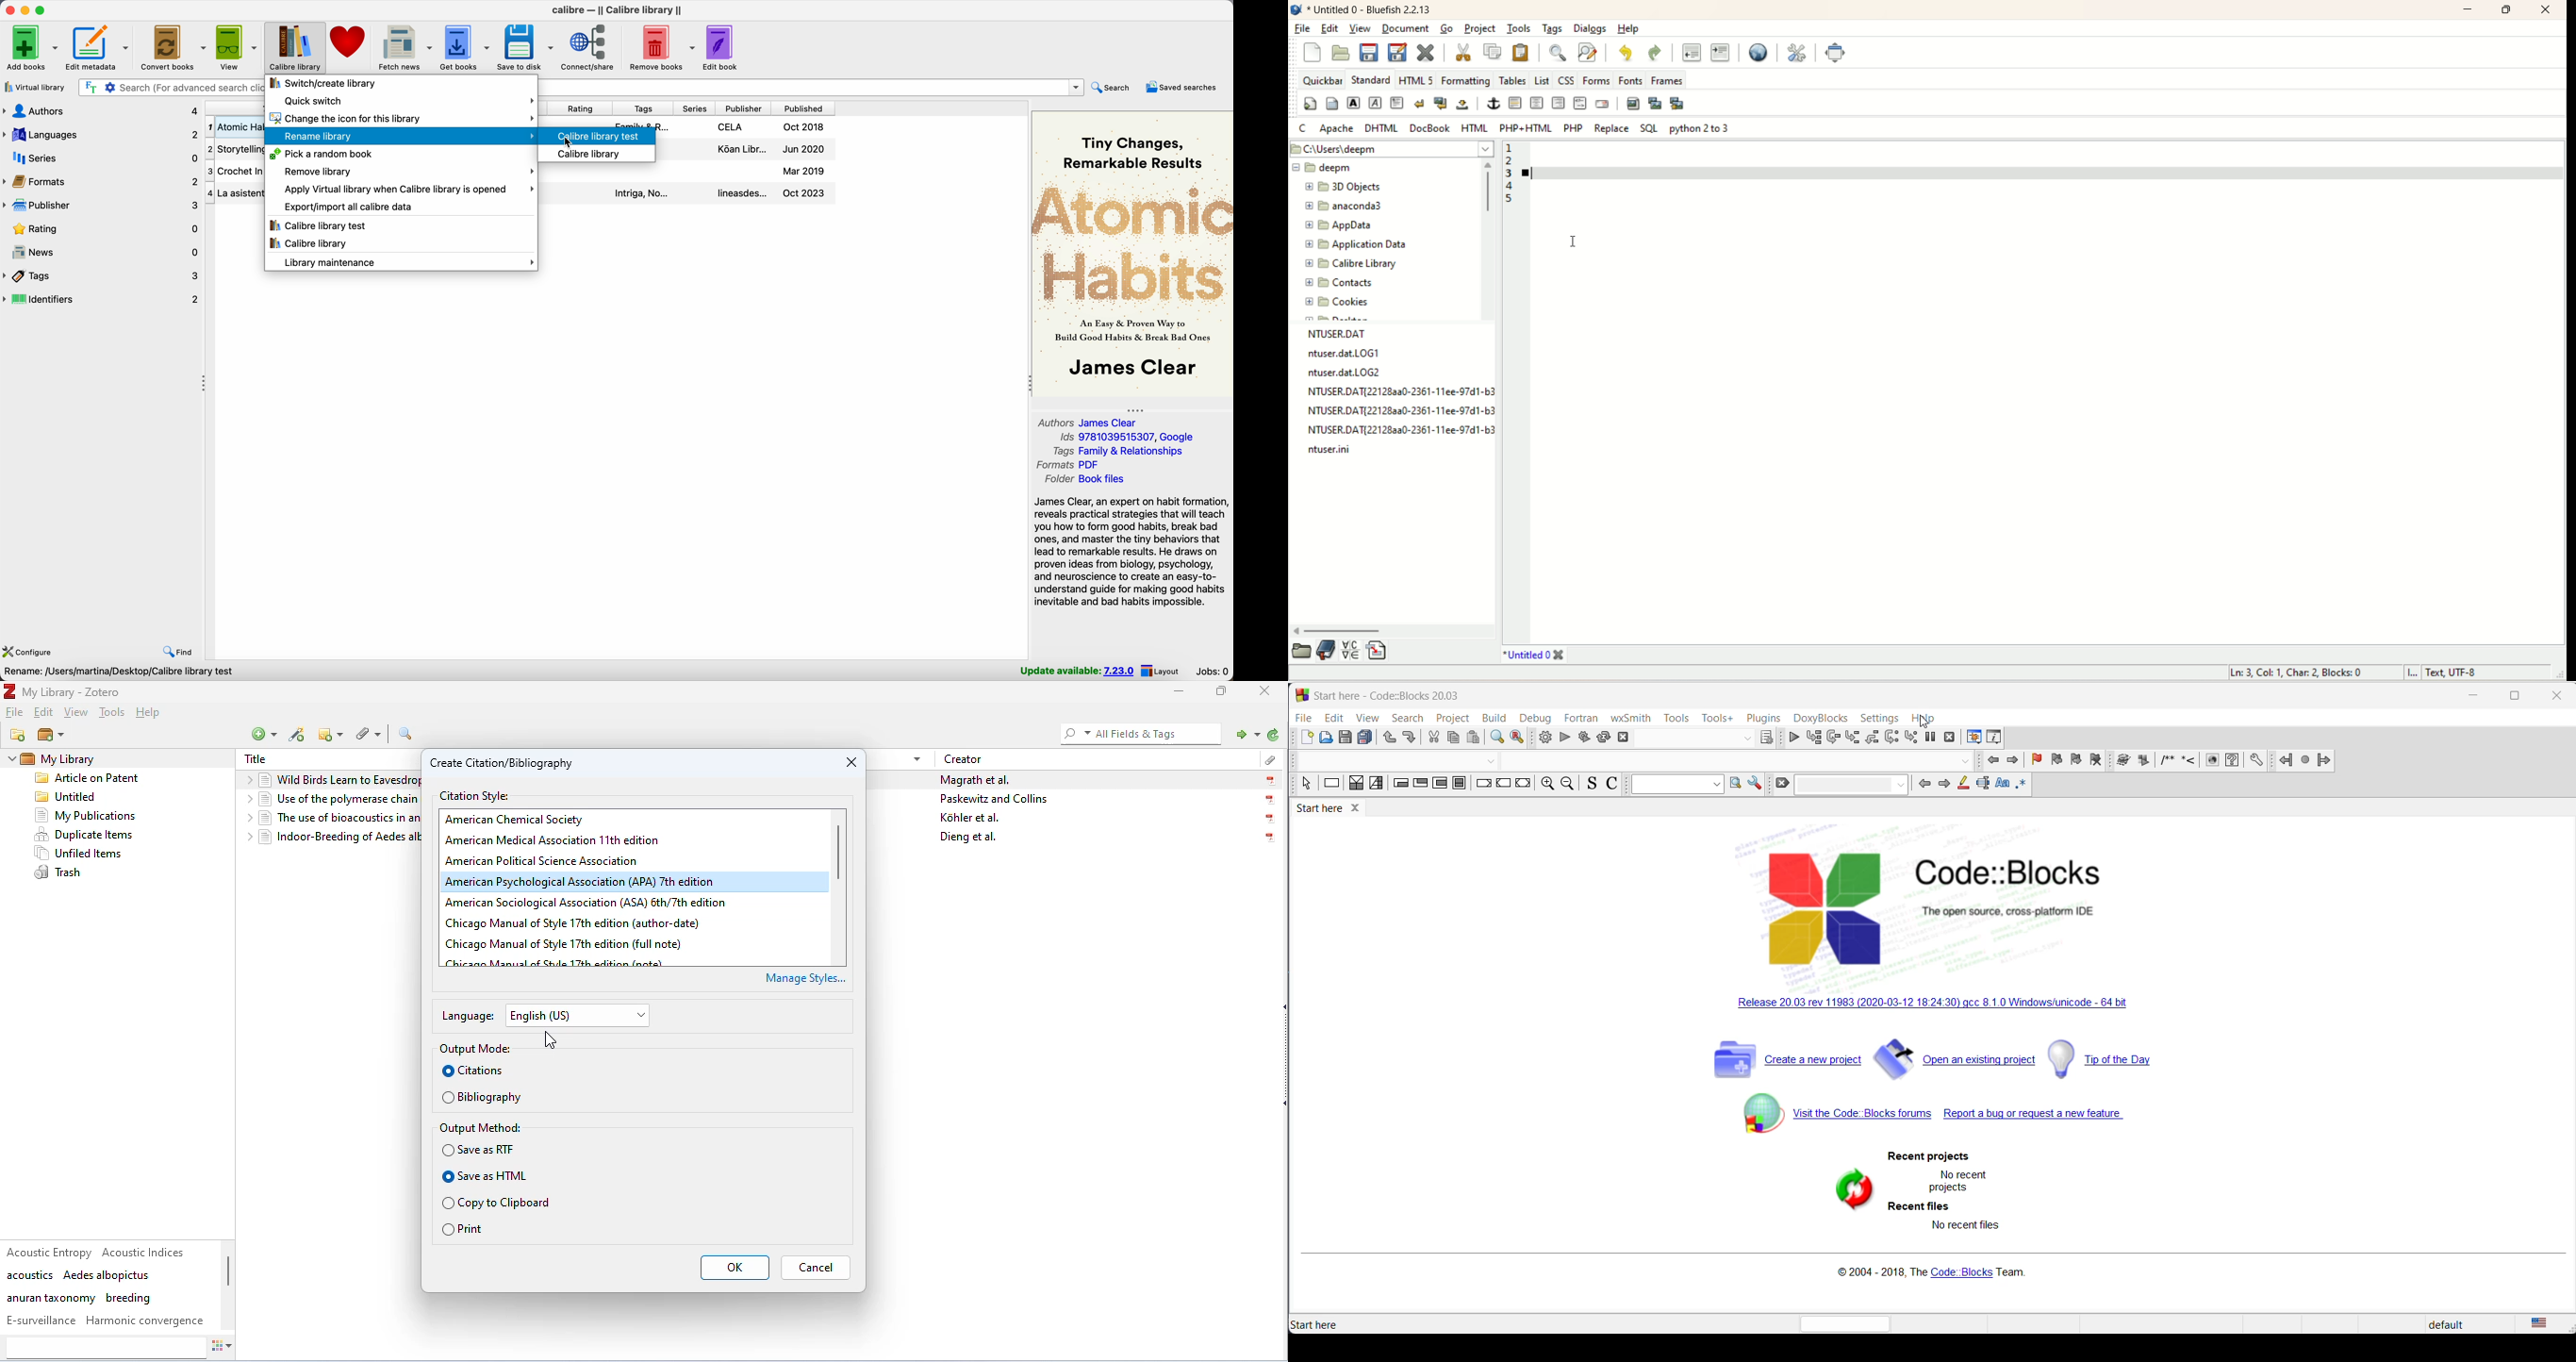  I want to click on click on Calibre library test, so click(597, 133).